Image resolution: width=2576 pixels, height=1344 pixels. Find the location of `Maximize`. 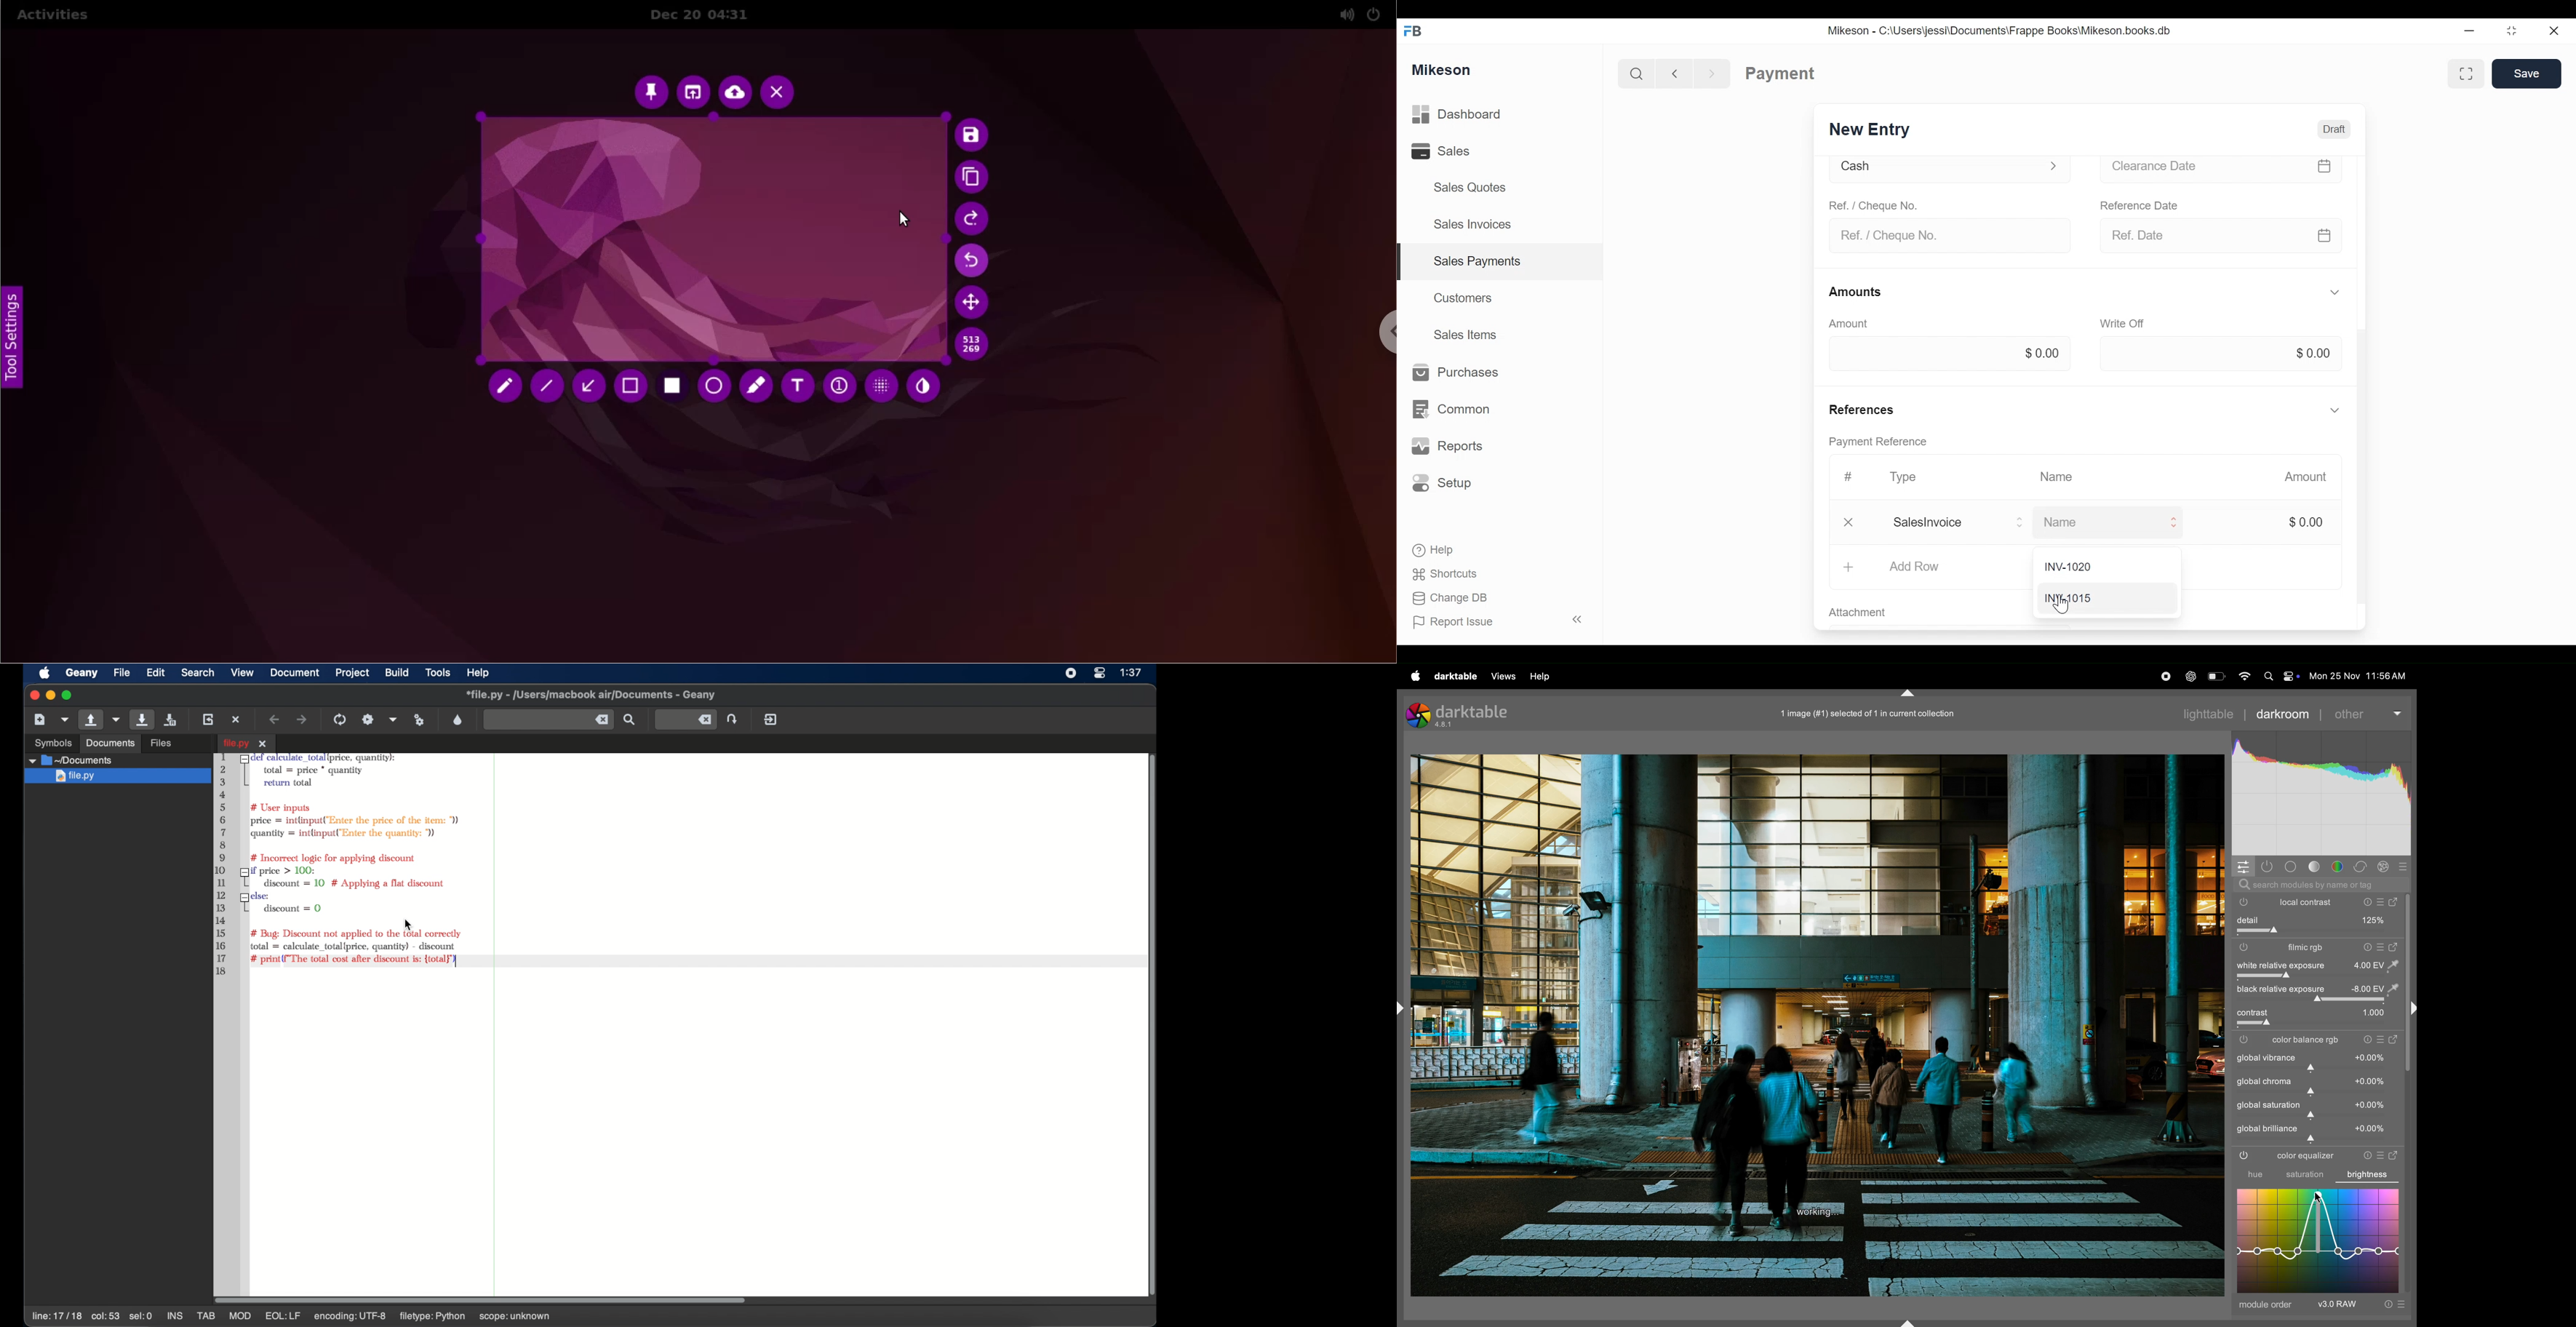

Maximize is located at coordinates (2510, 33).